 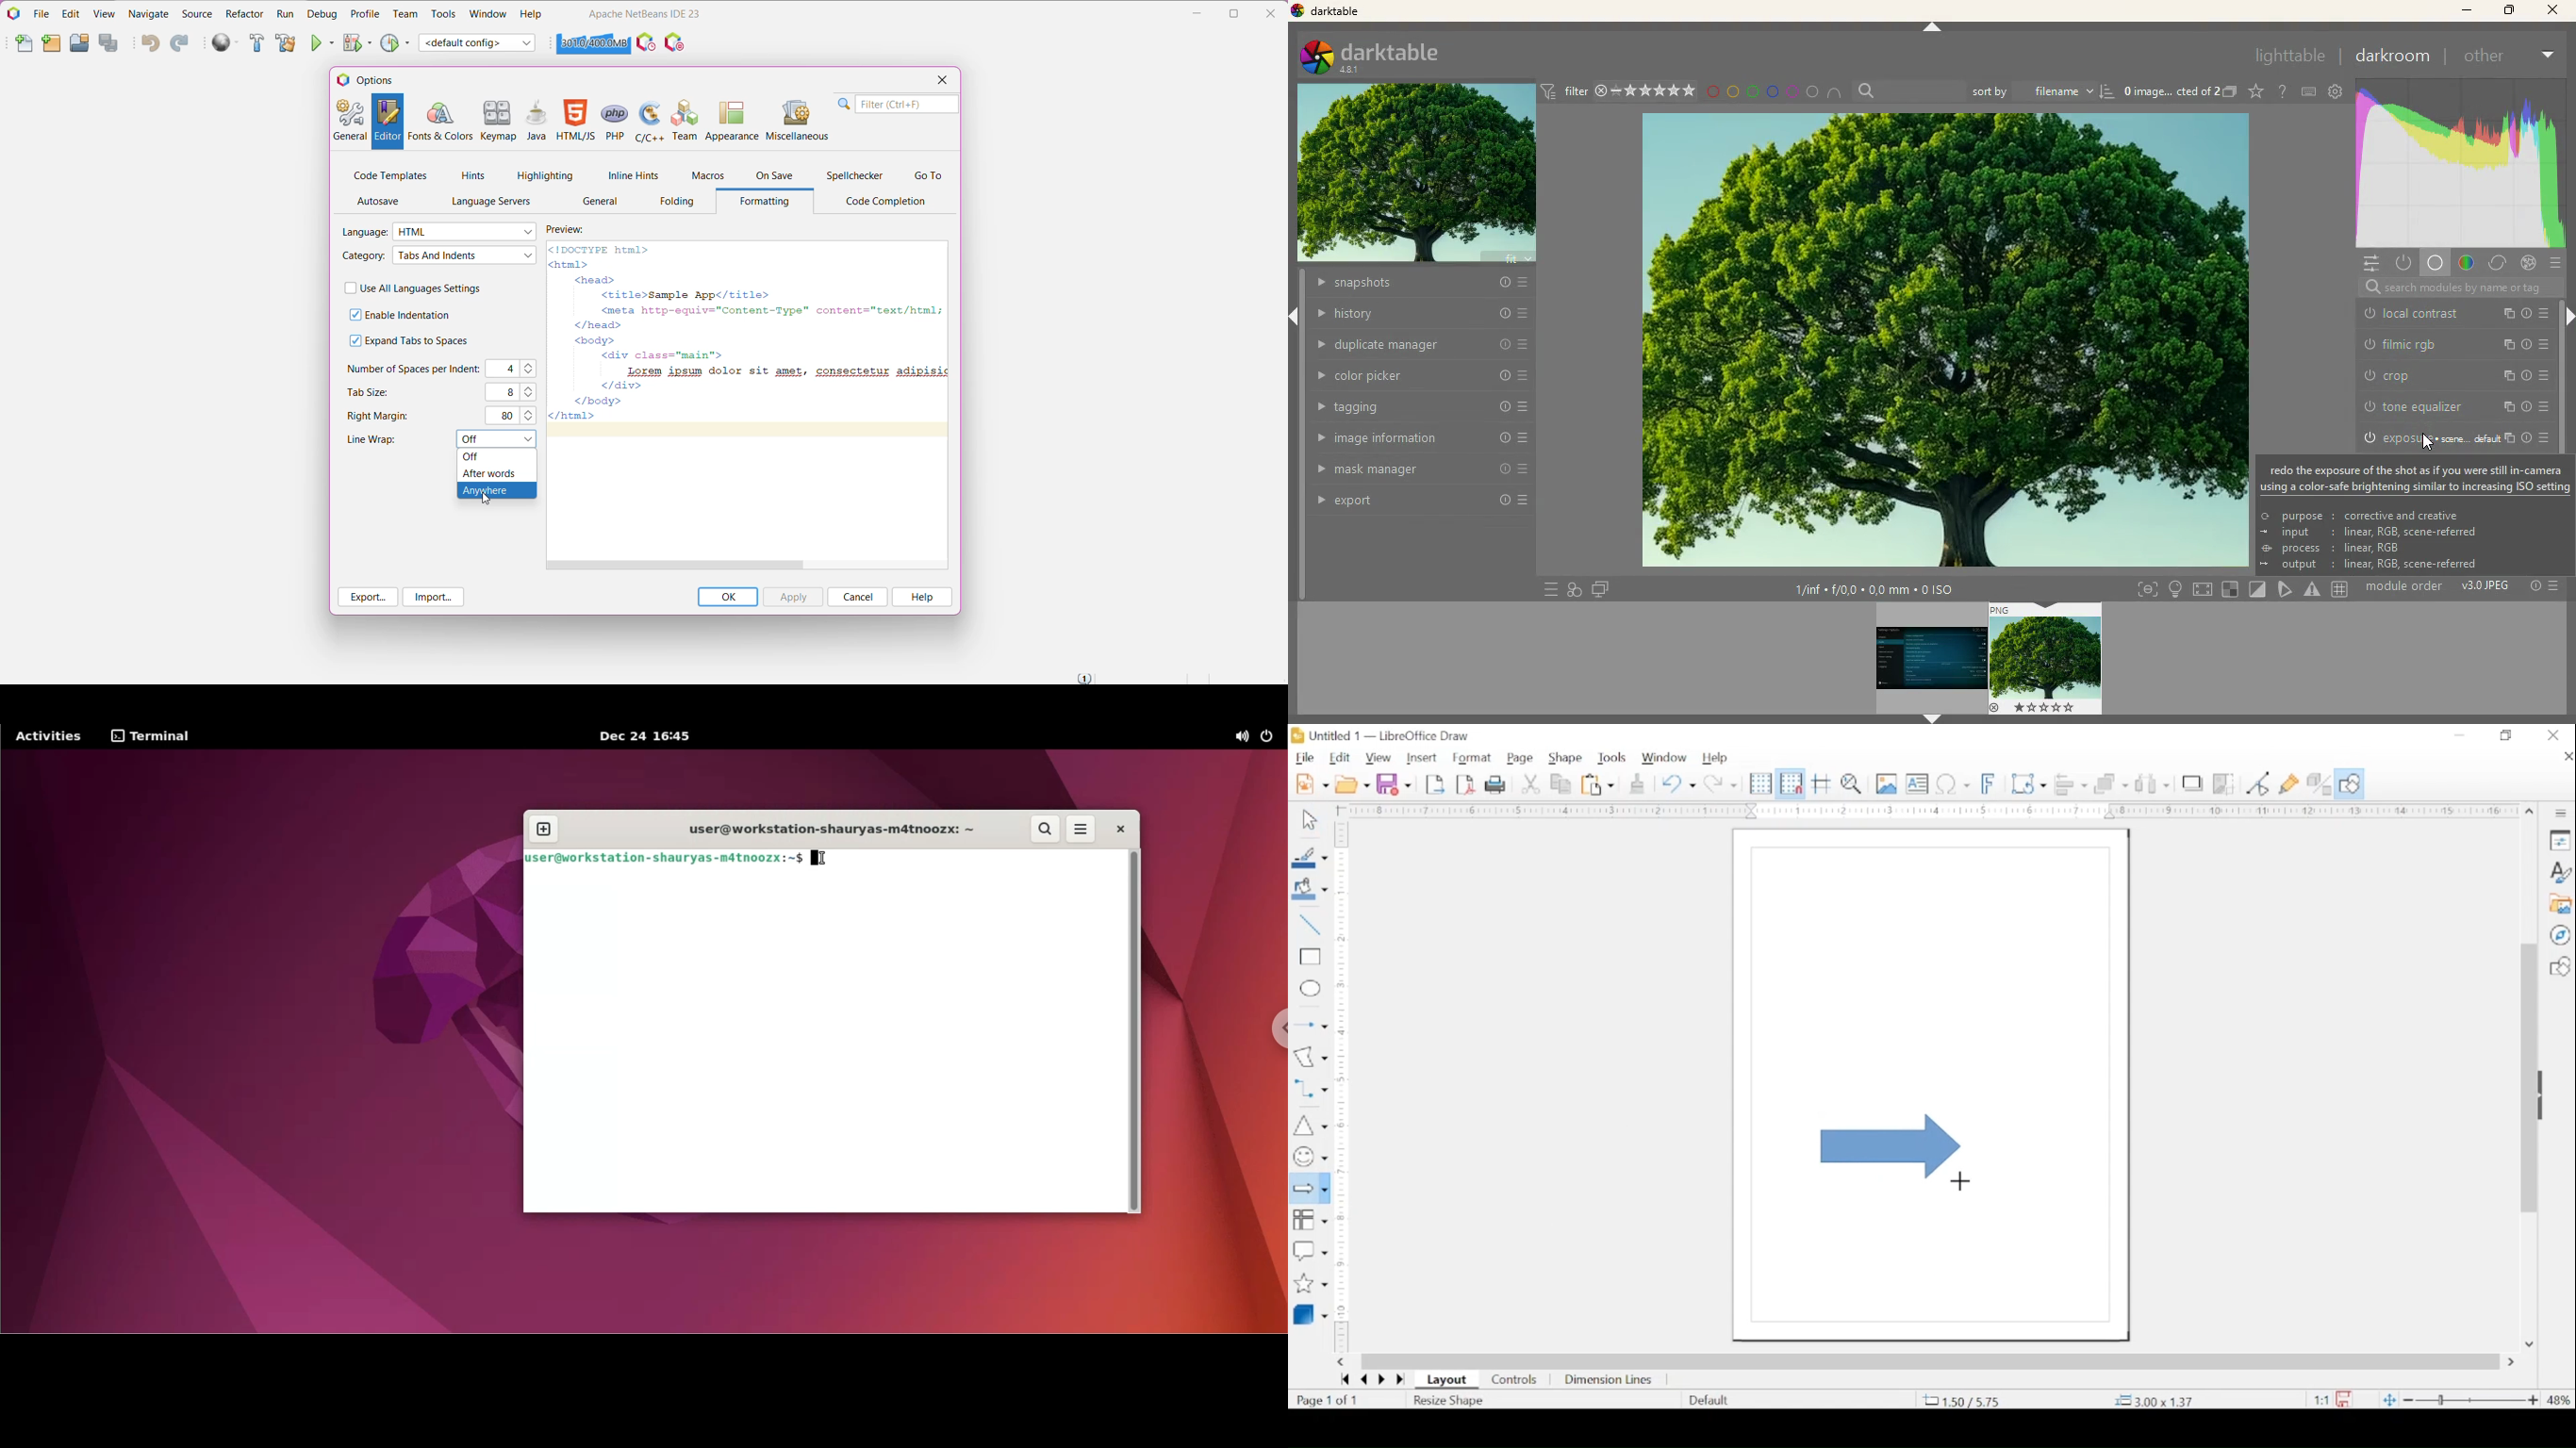 I want to click on Set Line Wrap, so click(x=496, y=437).